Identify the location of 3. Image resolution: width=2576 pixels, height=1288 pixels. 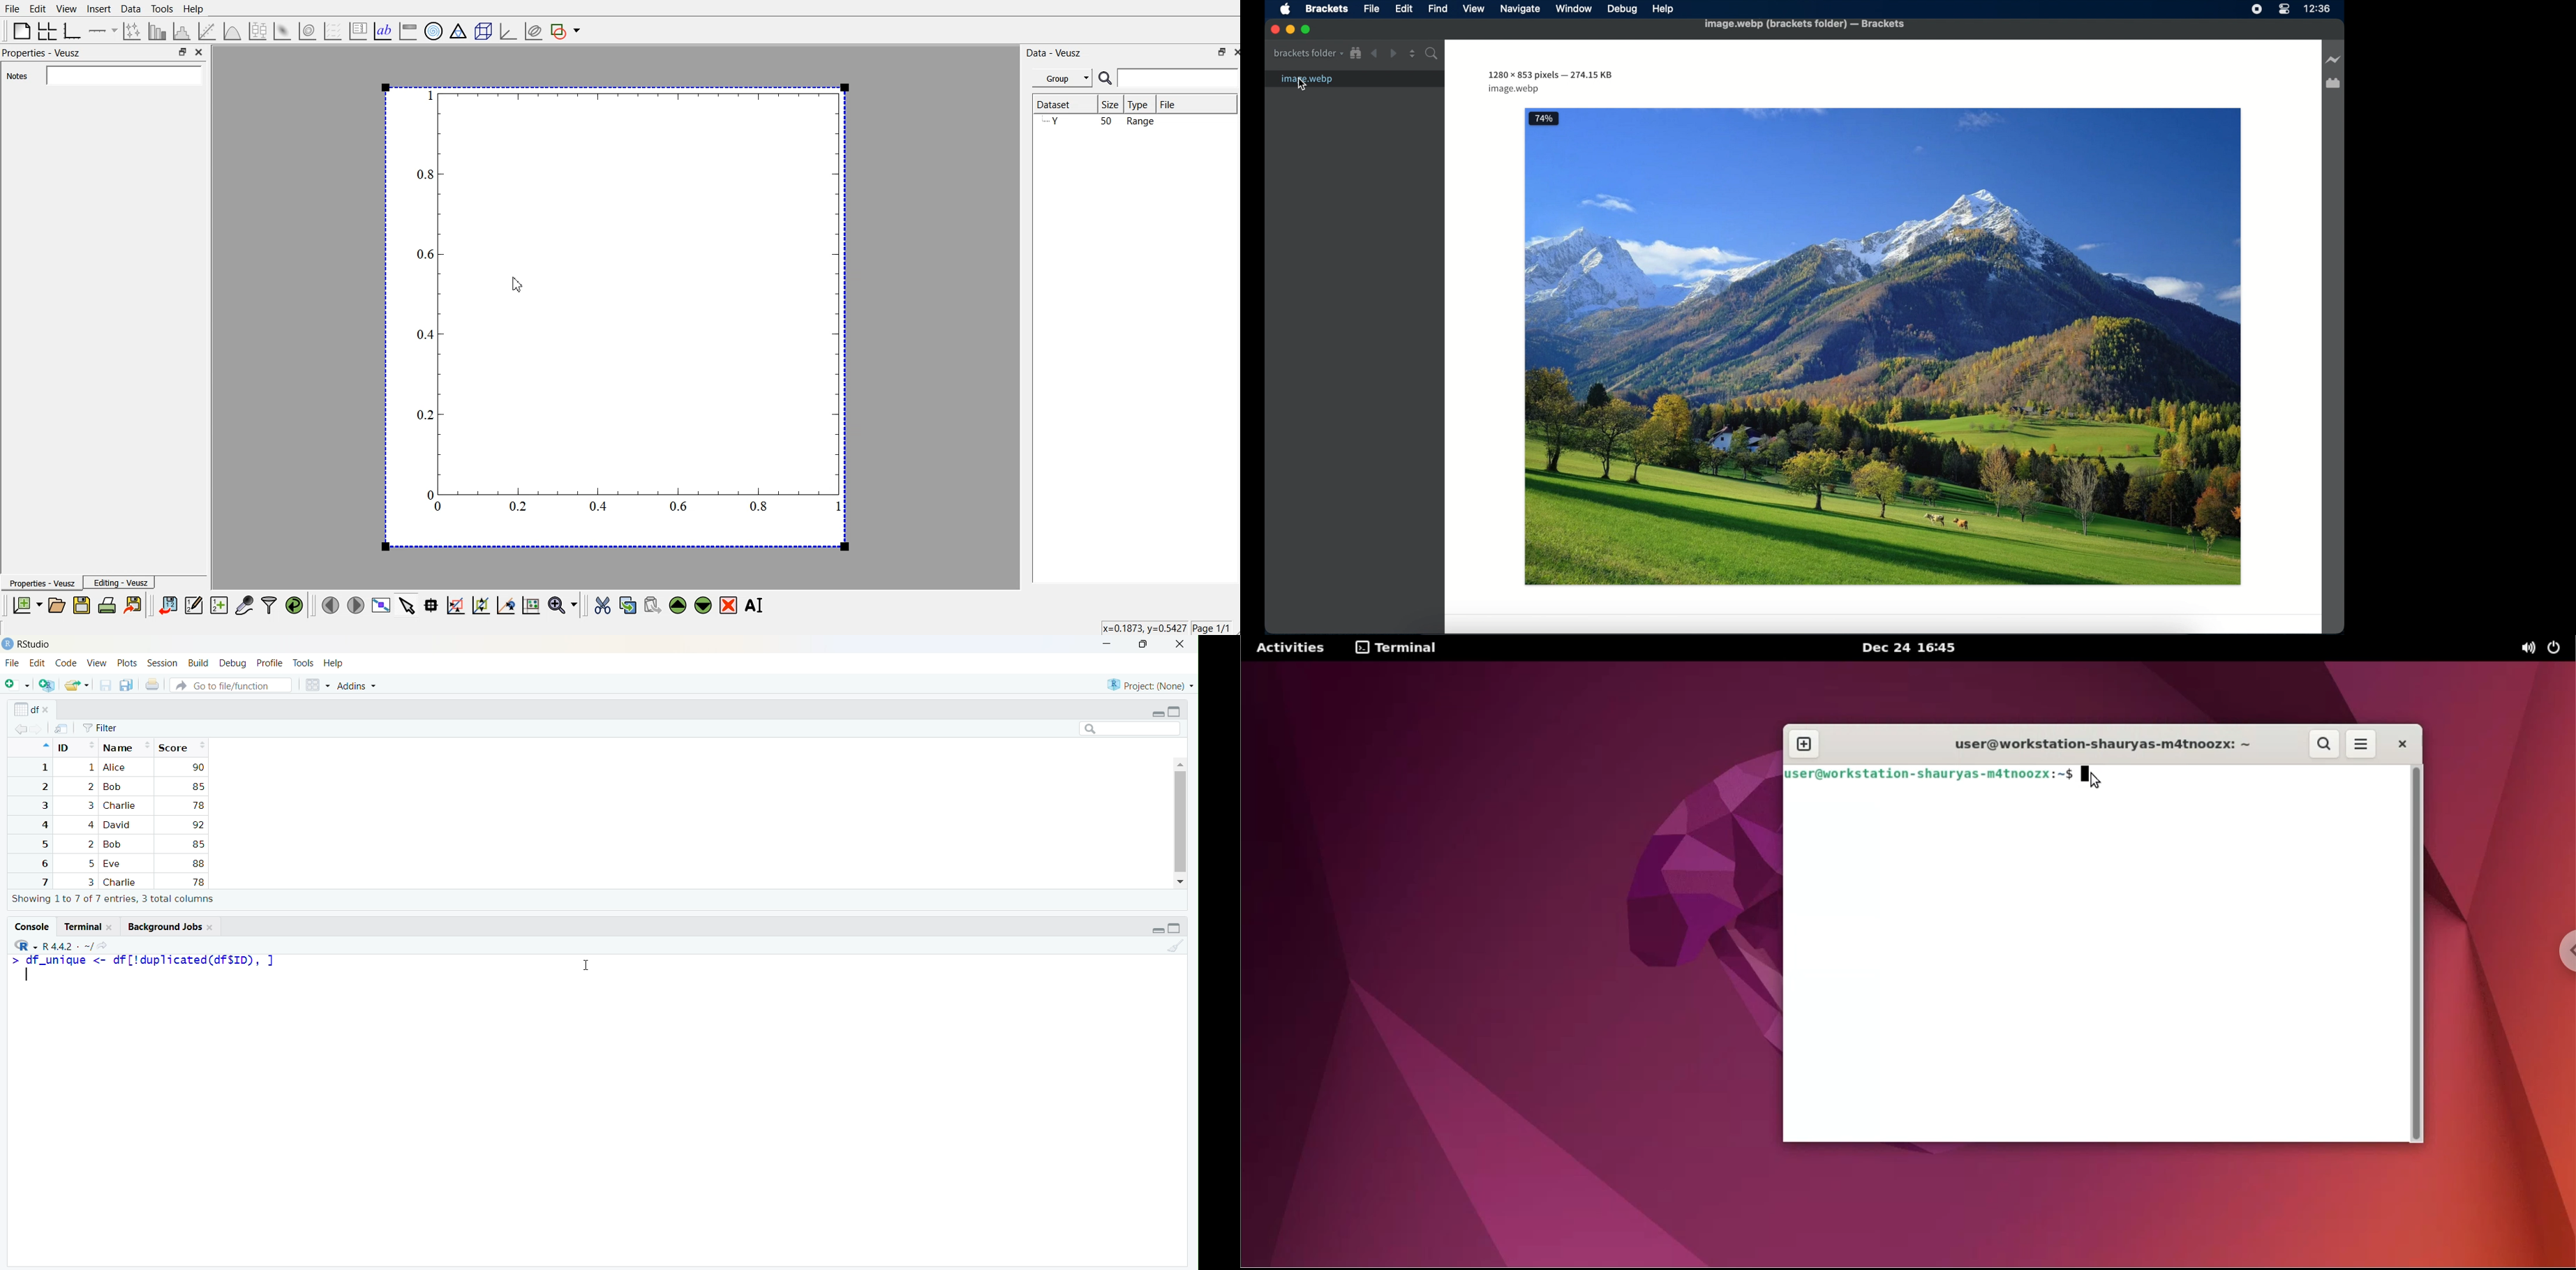
(43, 806).